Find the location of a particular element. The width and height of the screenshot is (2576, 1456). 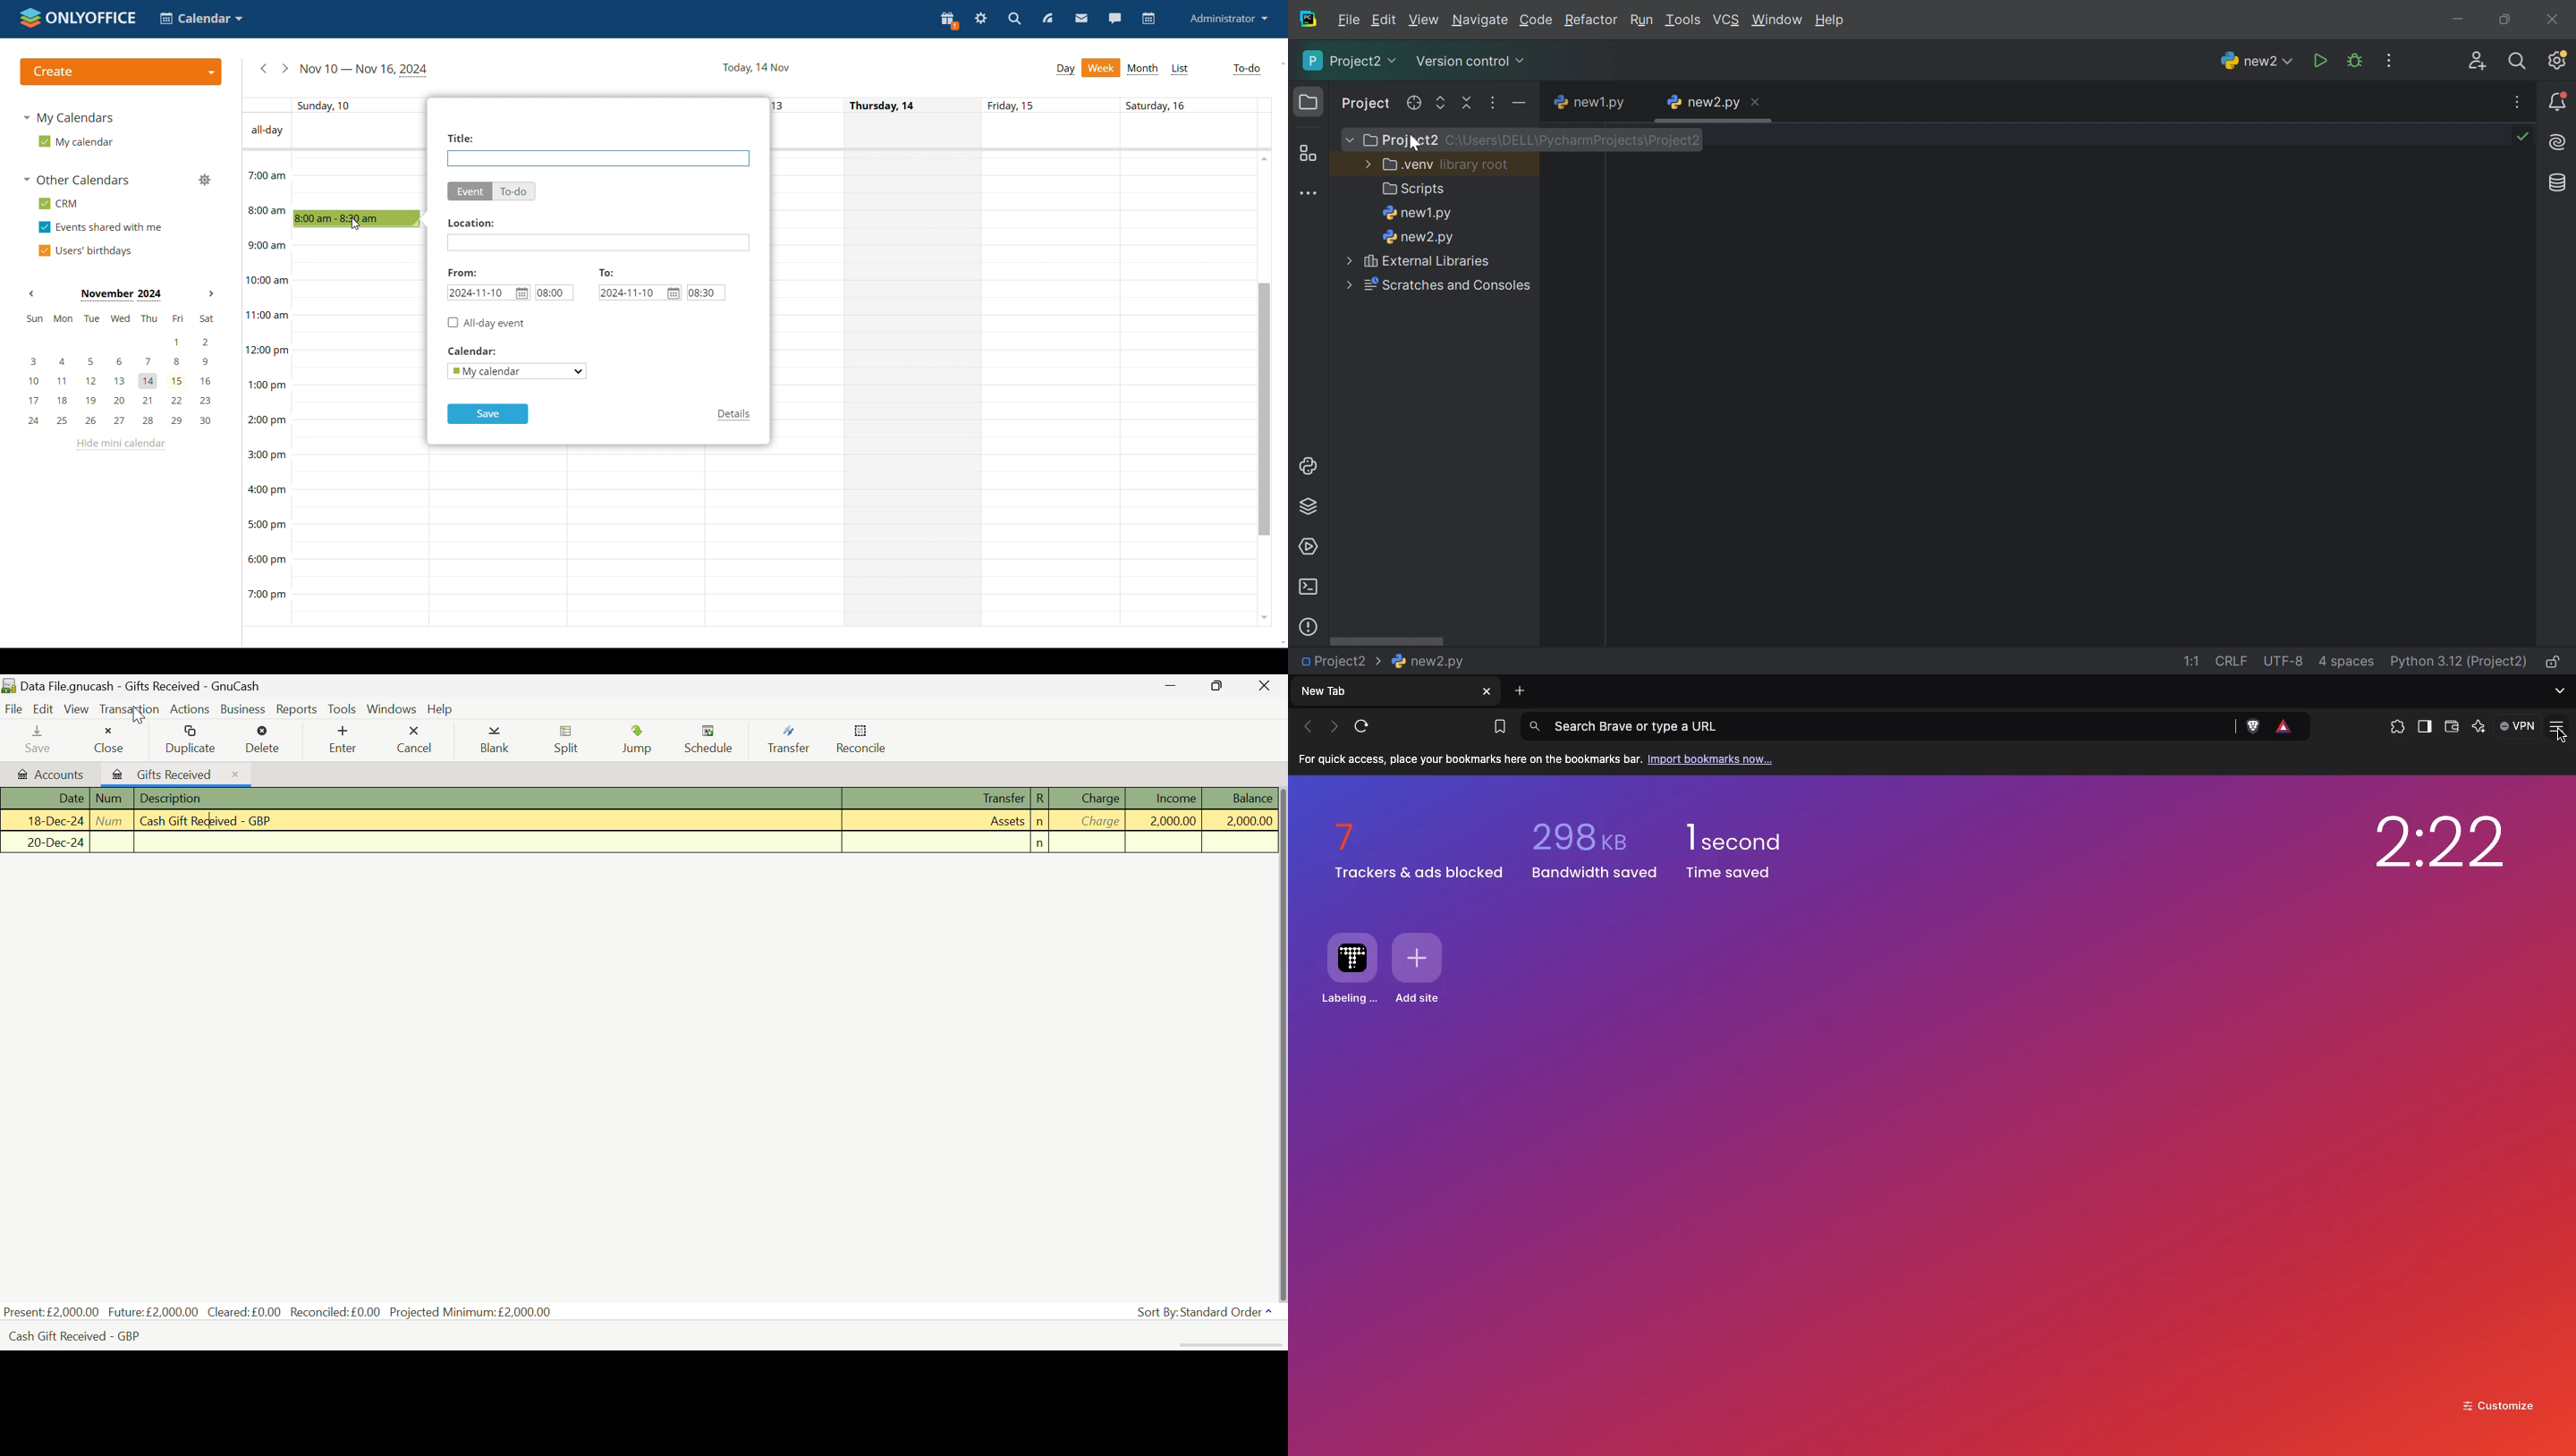

Data File.gnucash - Gifts Received - GnuCash is located at coordinates (163, 686).